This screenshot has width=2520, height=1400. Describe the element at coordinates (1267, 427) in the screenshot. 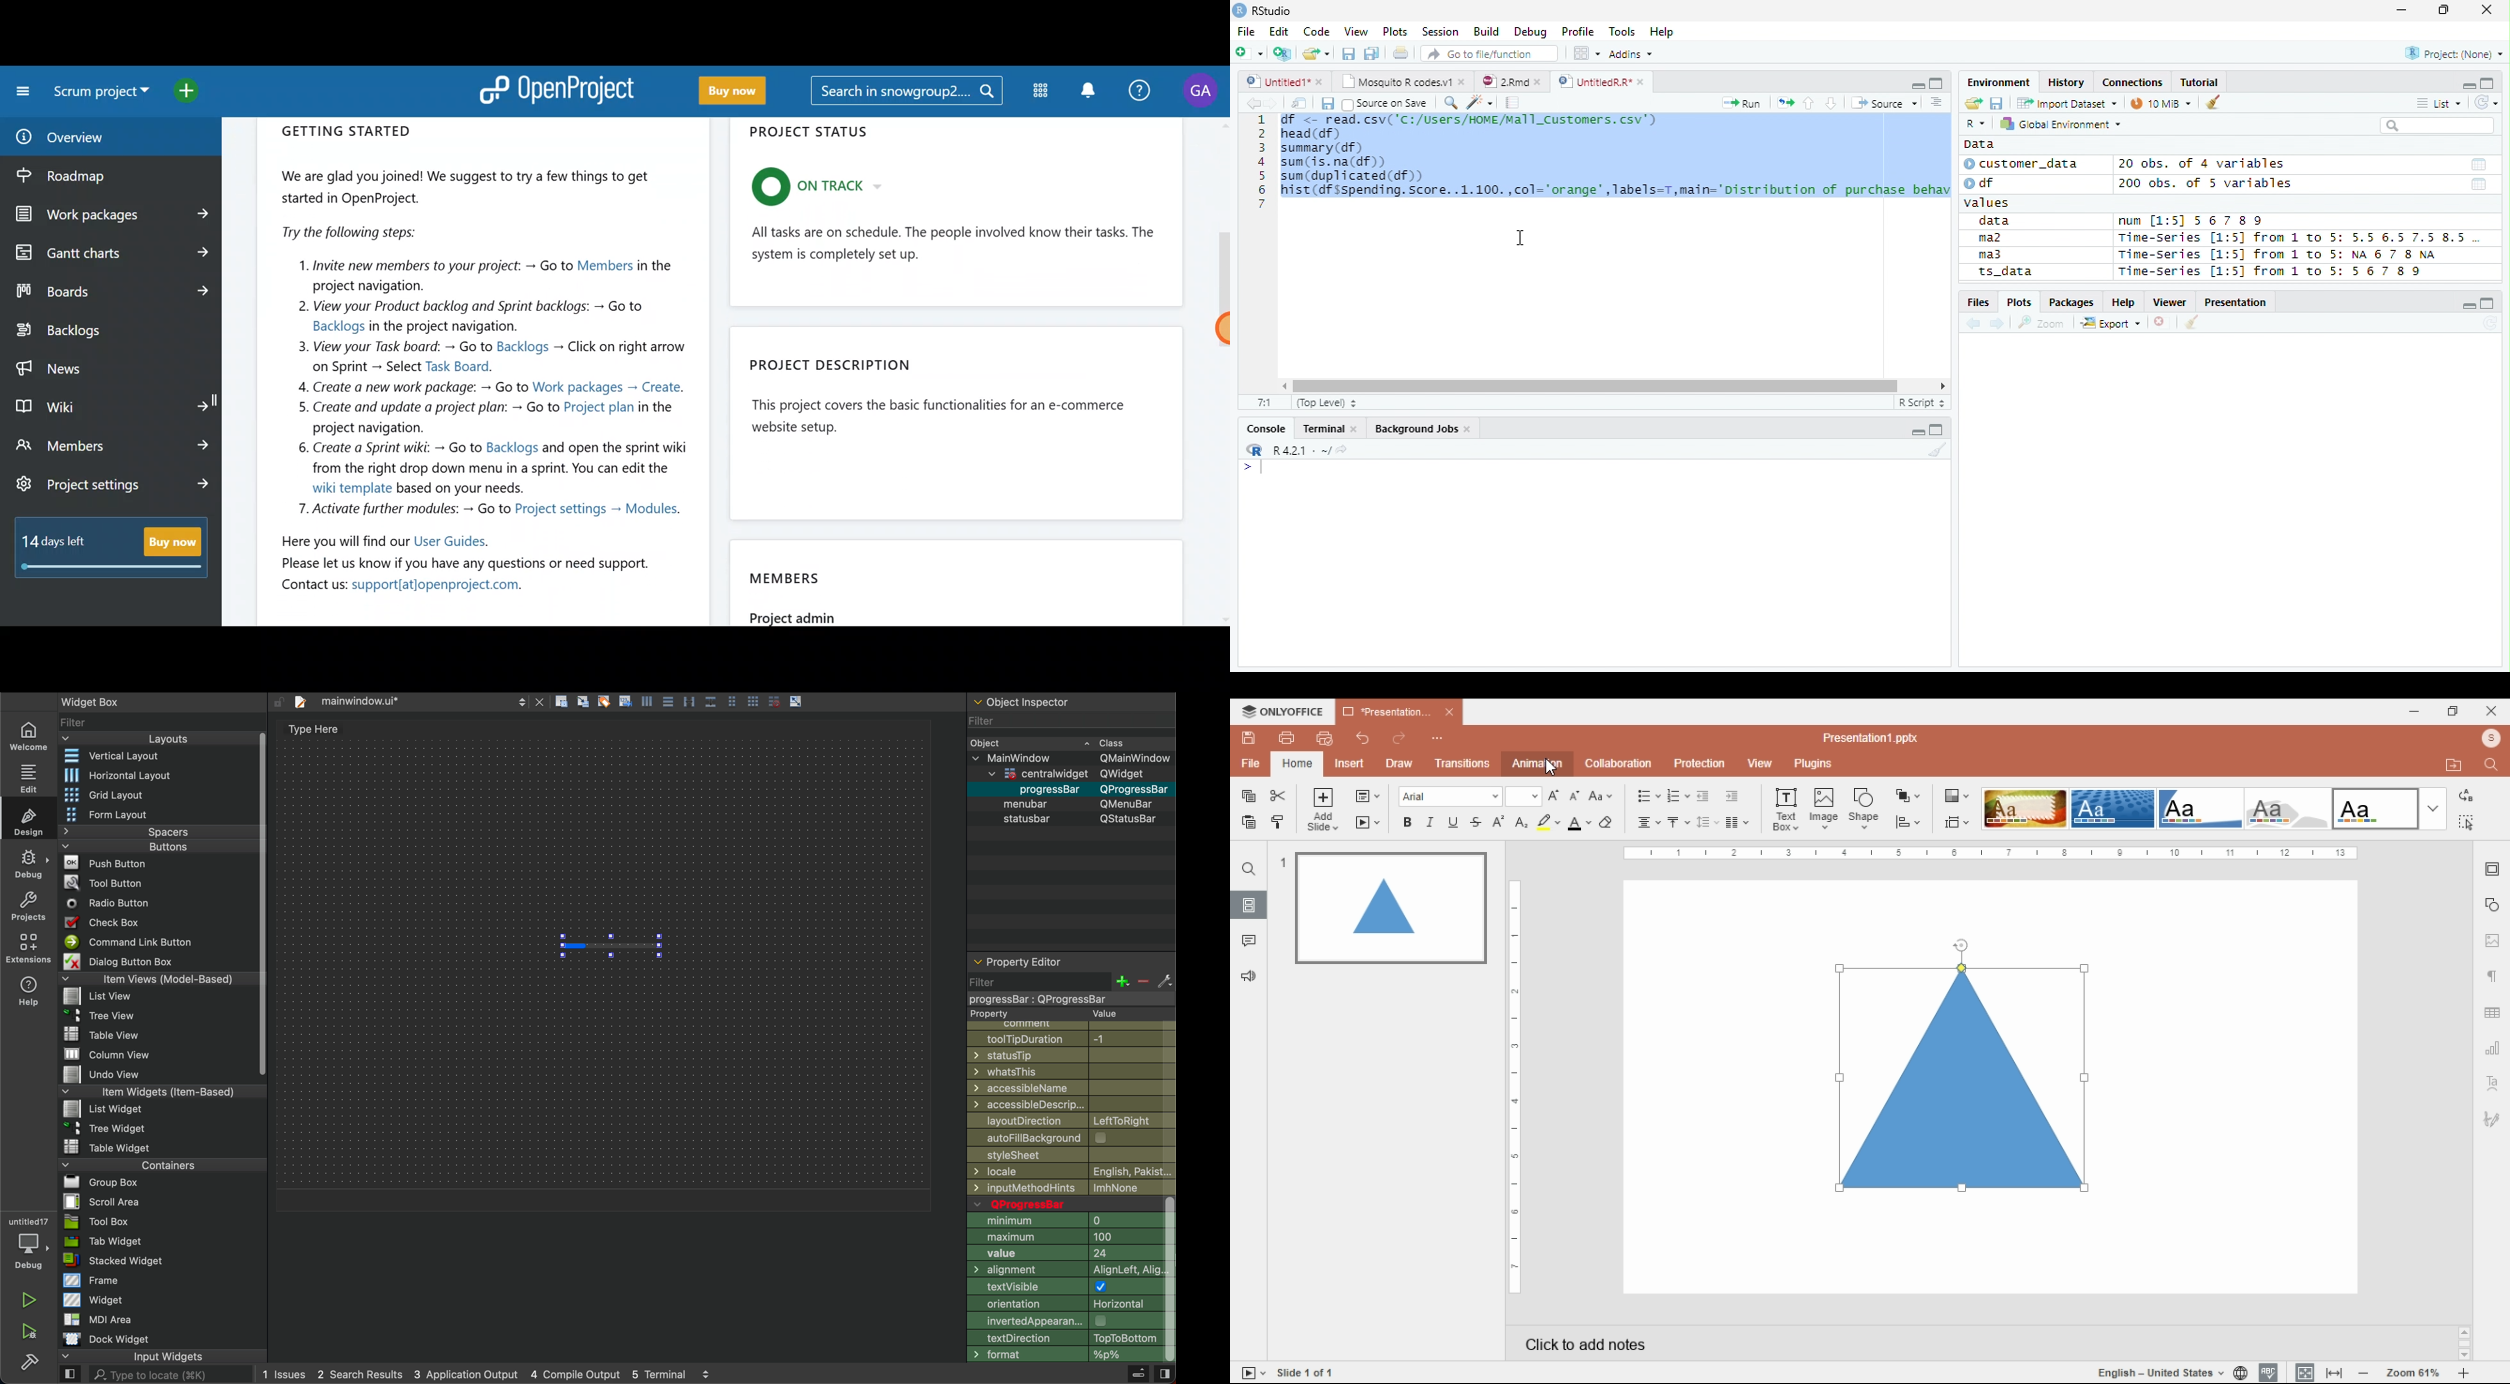

I see `Console` at that location.